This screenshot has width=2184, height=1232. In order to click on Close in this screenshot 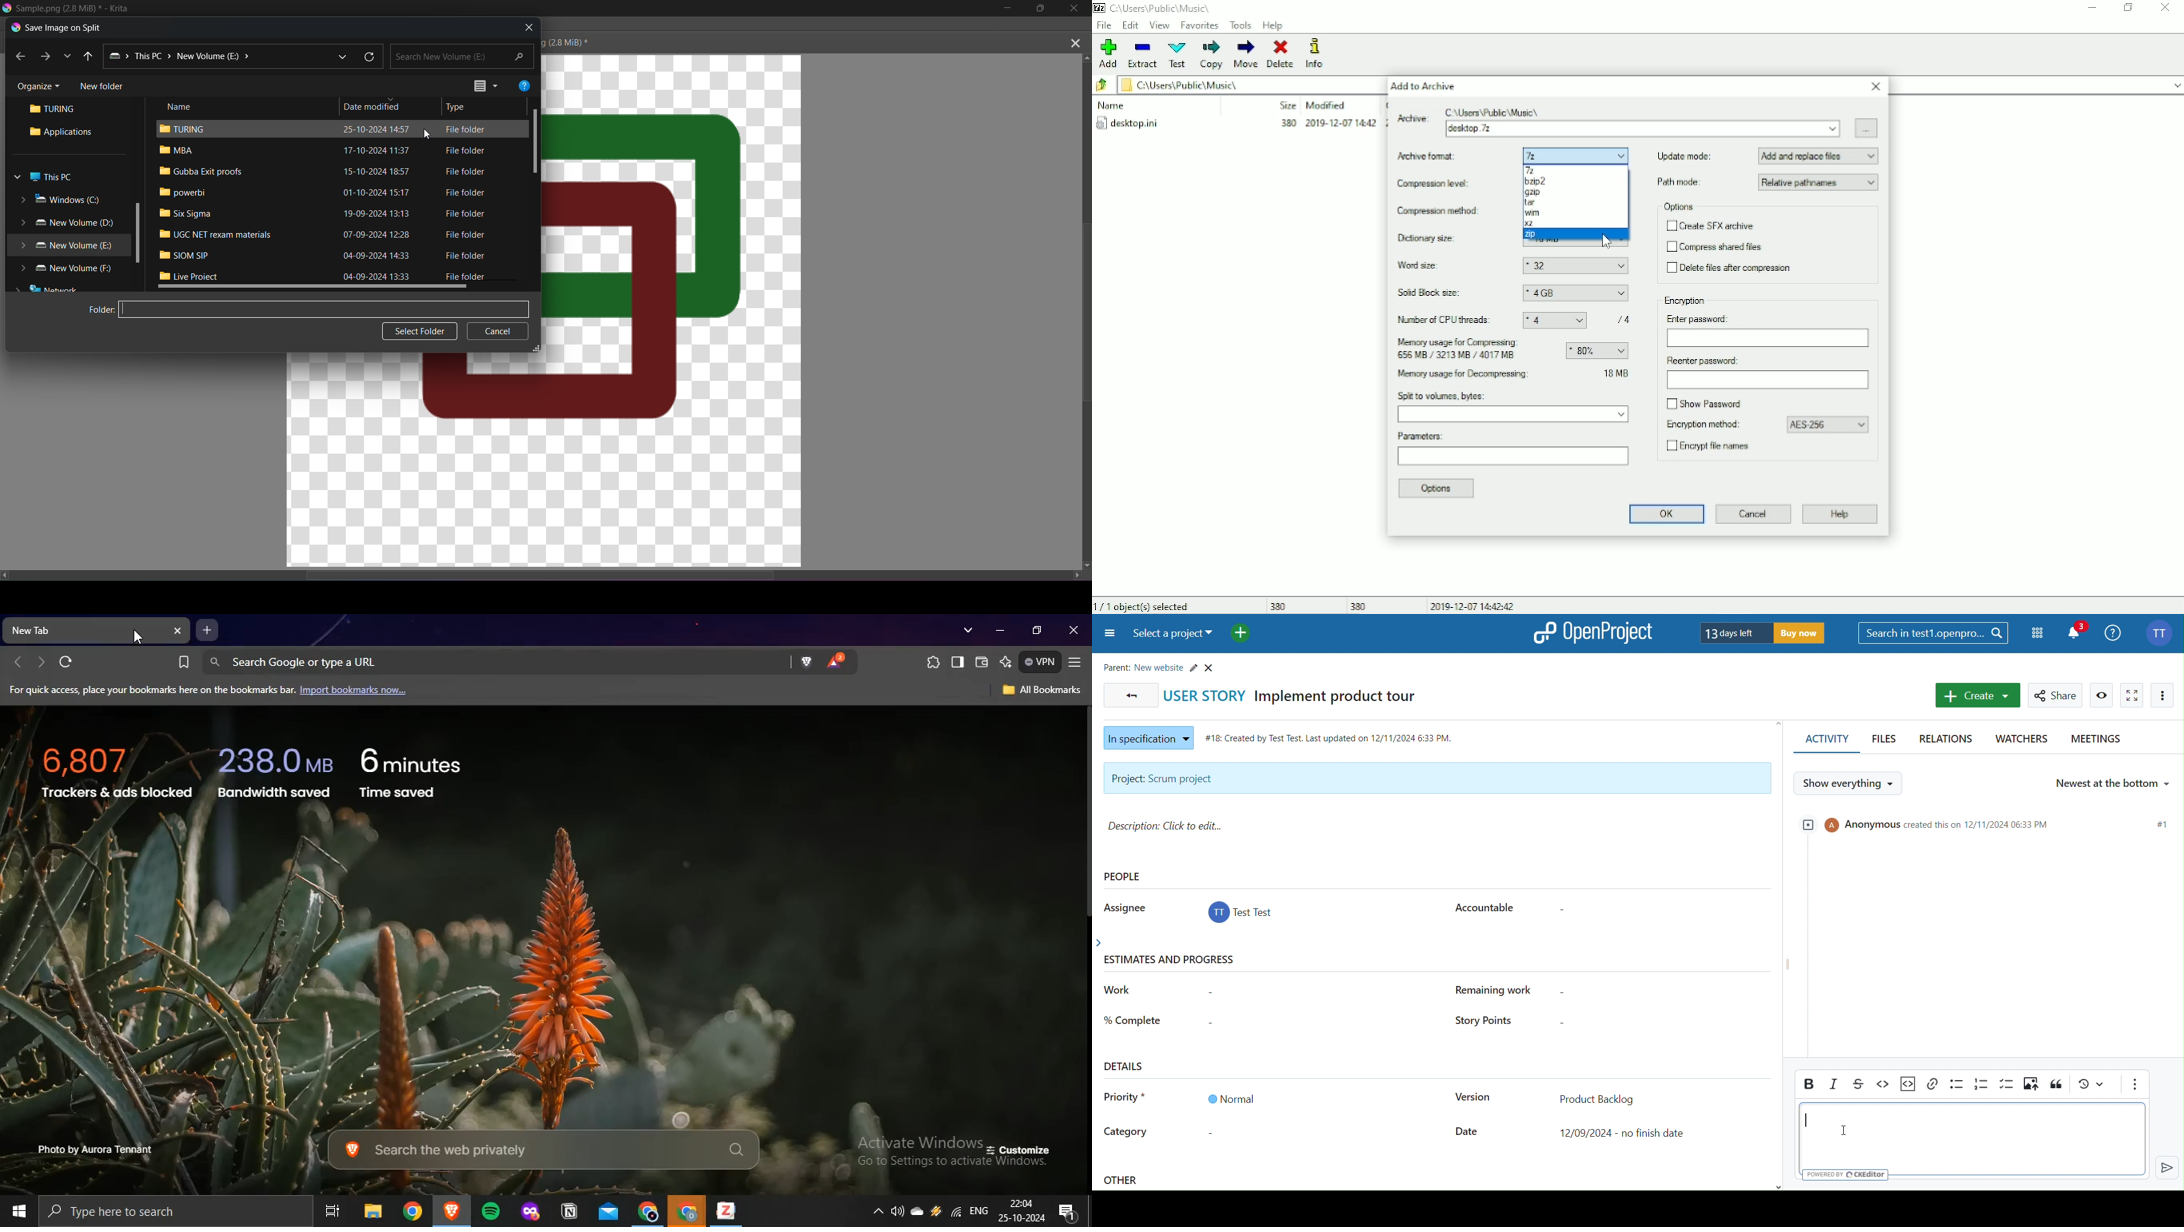, I will do `click(528, 28)`.